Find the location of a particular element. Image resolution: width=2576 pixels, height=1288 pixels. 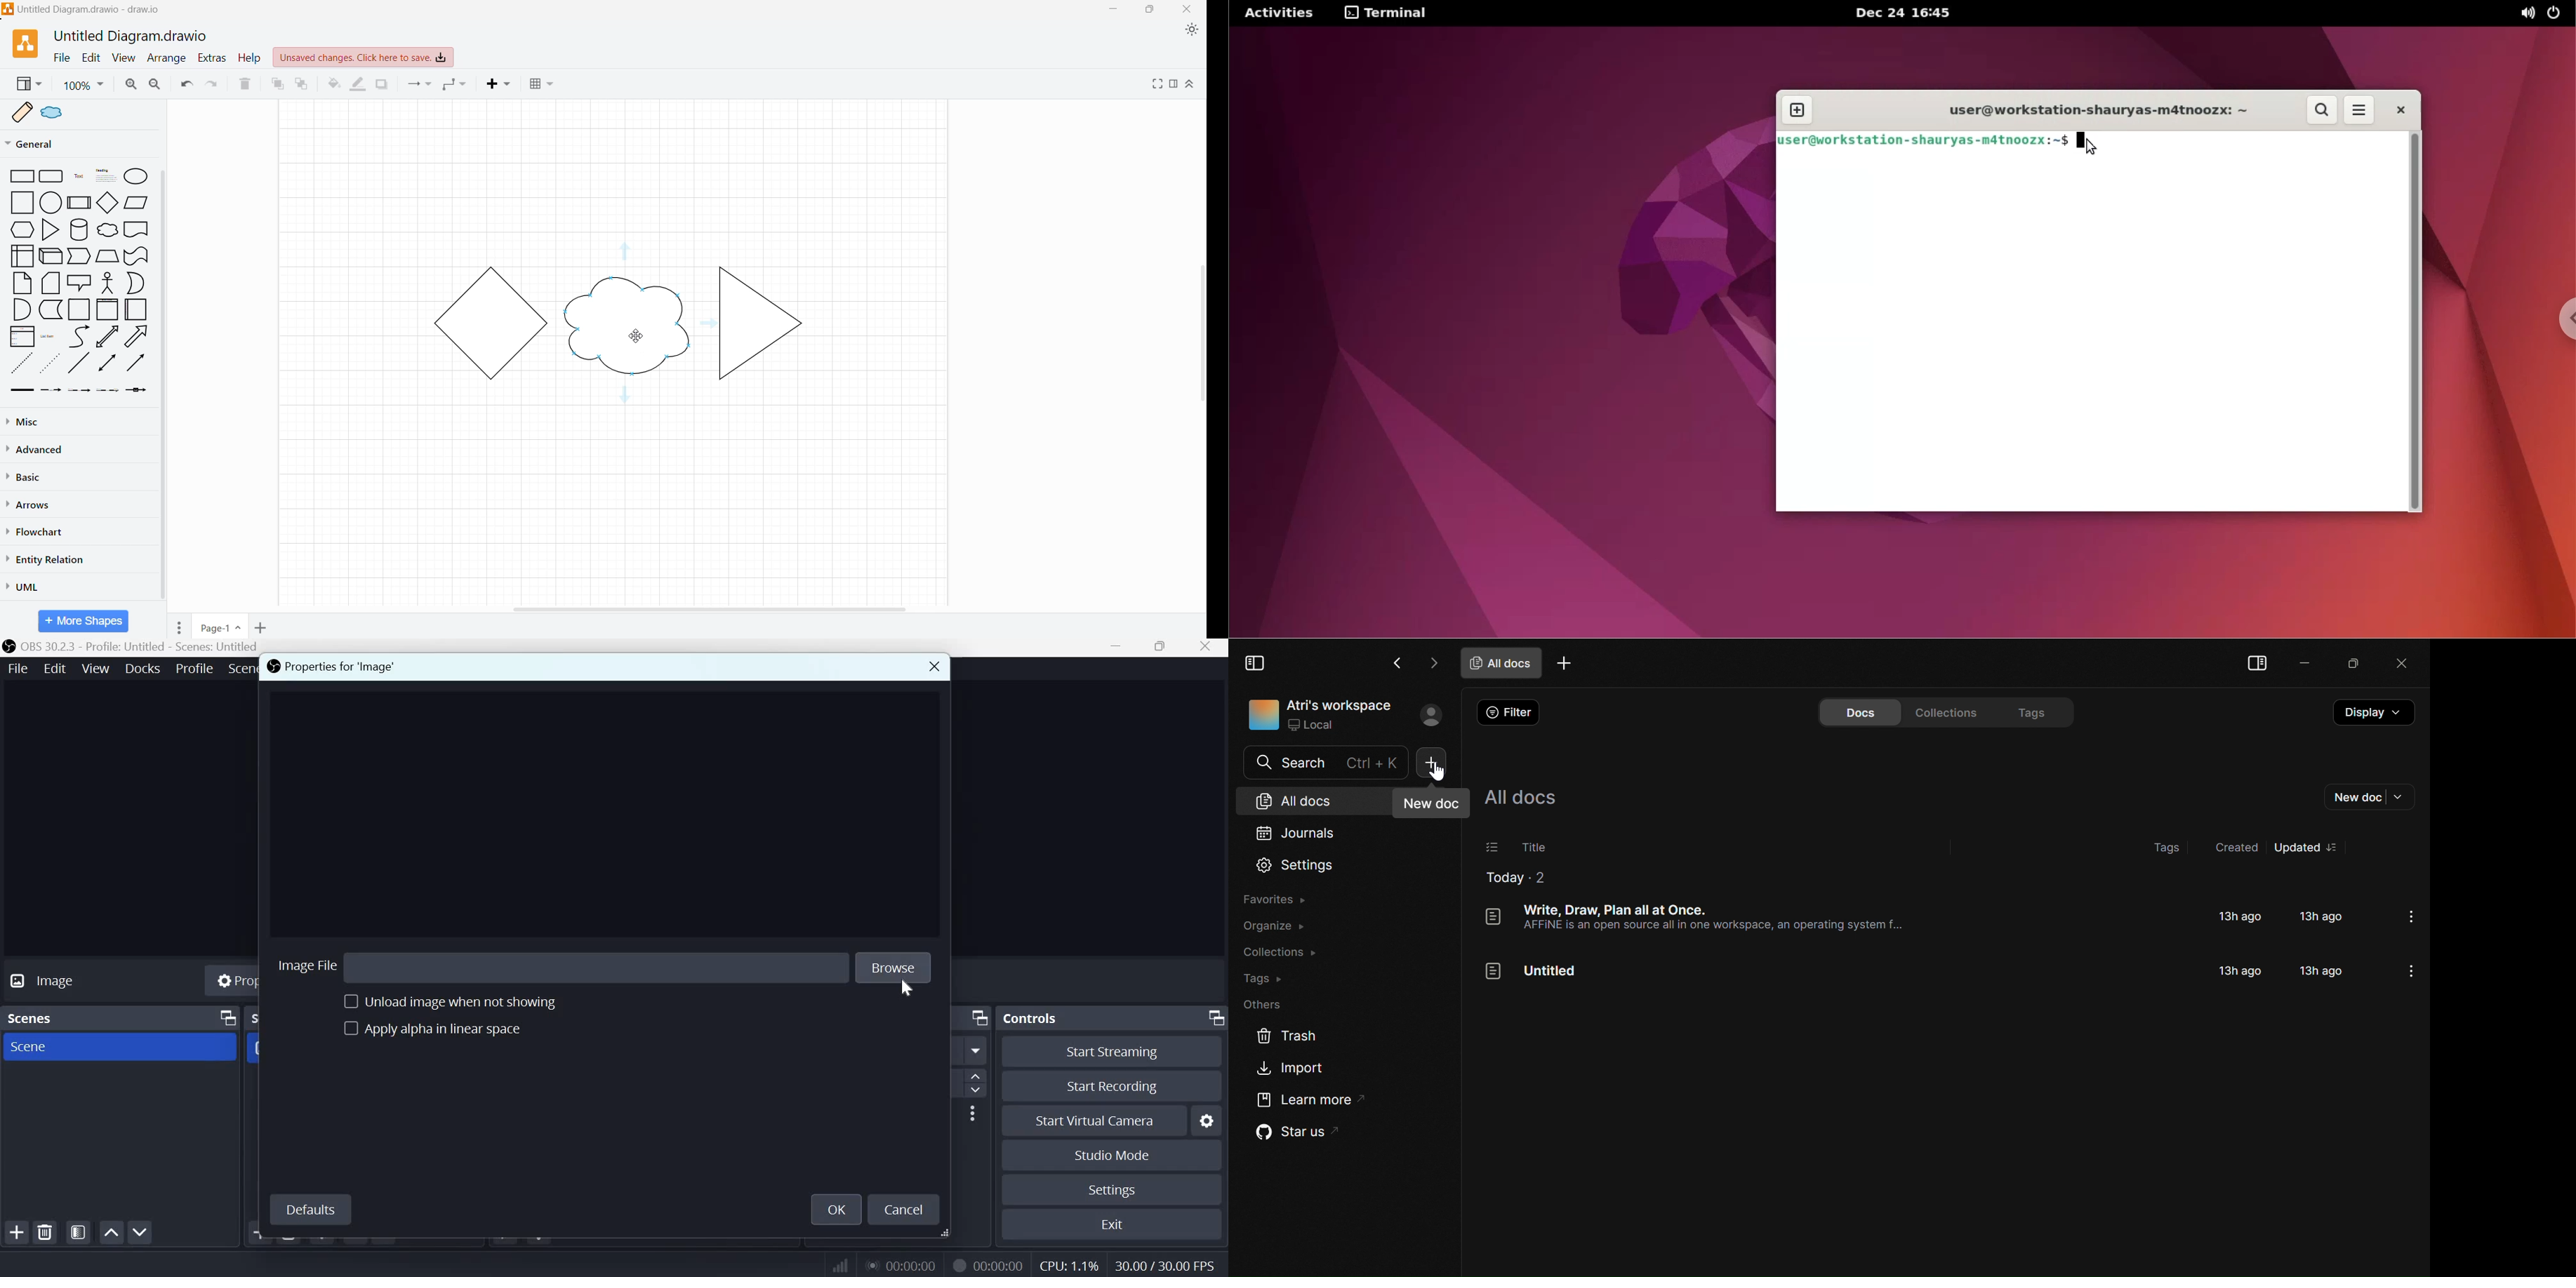

Cursor is located at coordinates (907, 990).